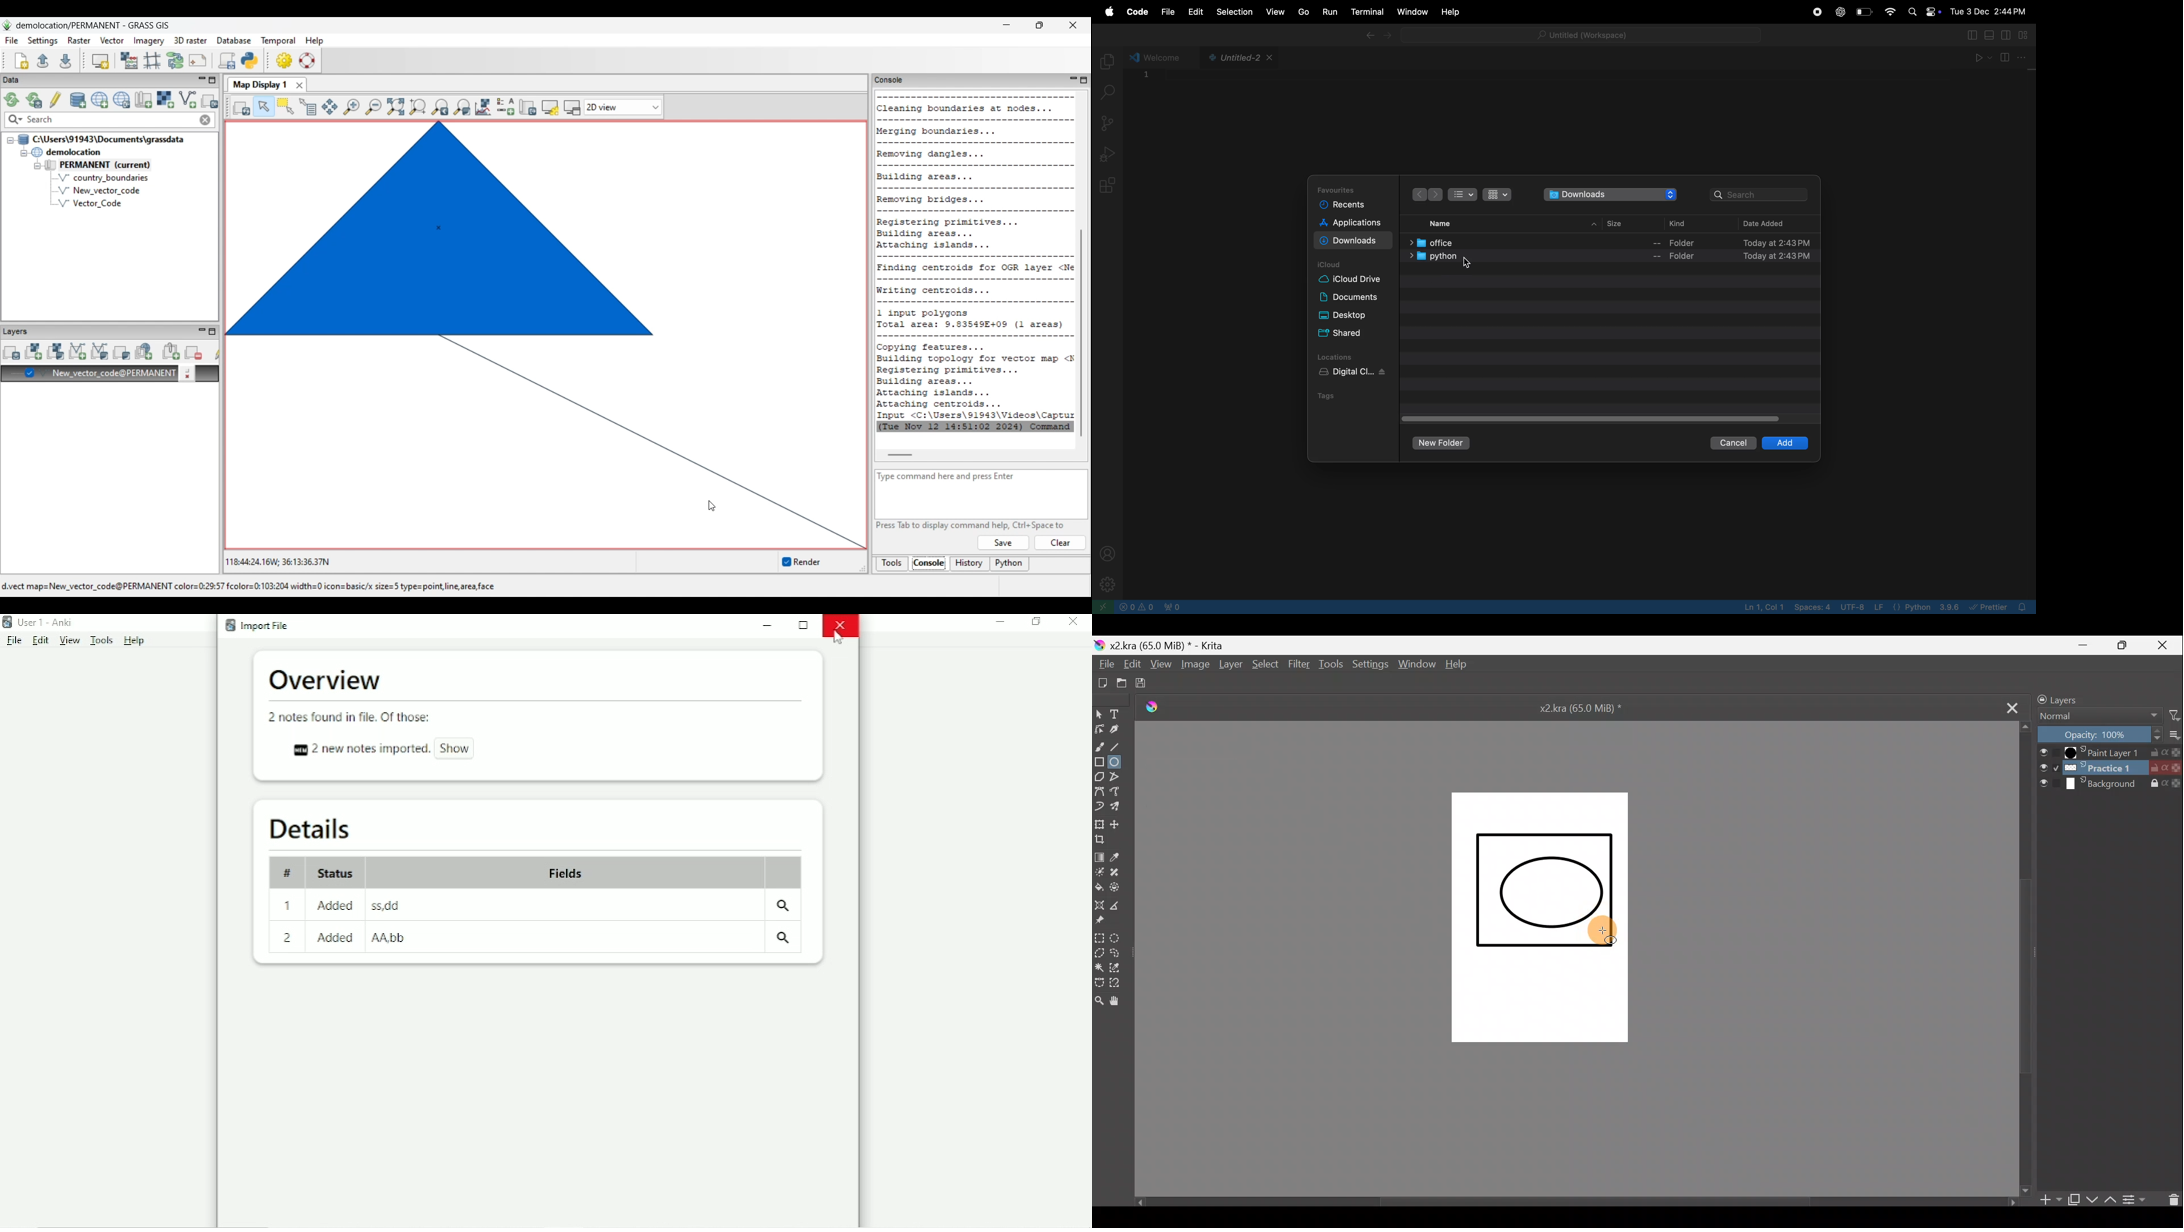  I want to click on Overview, so click(328, 681).